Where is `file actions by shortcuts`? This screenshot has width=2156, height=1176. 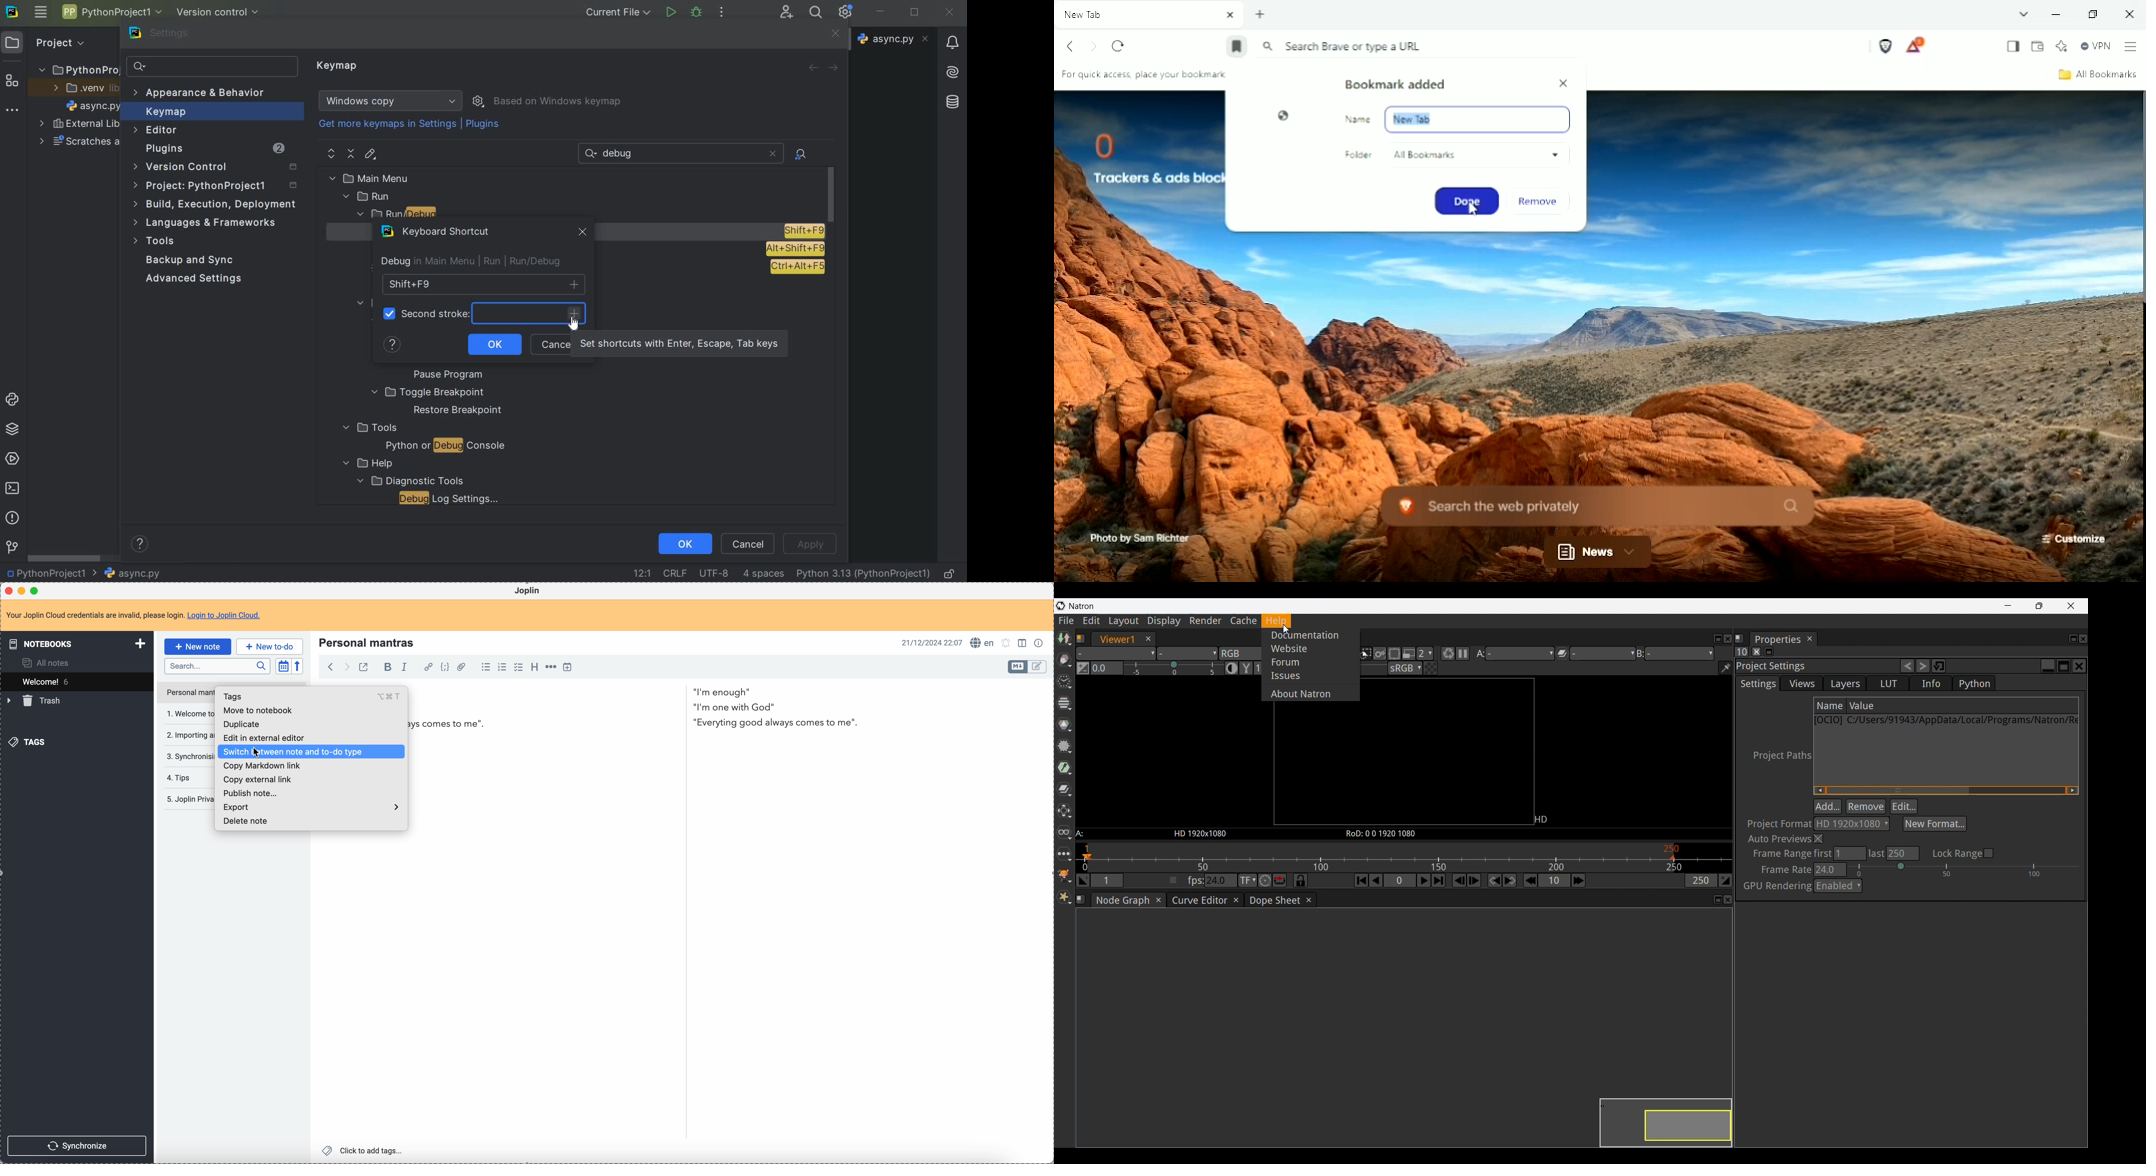 file actions by shortcuts is located at coordinates (802, 154).